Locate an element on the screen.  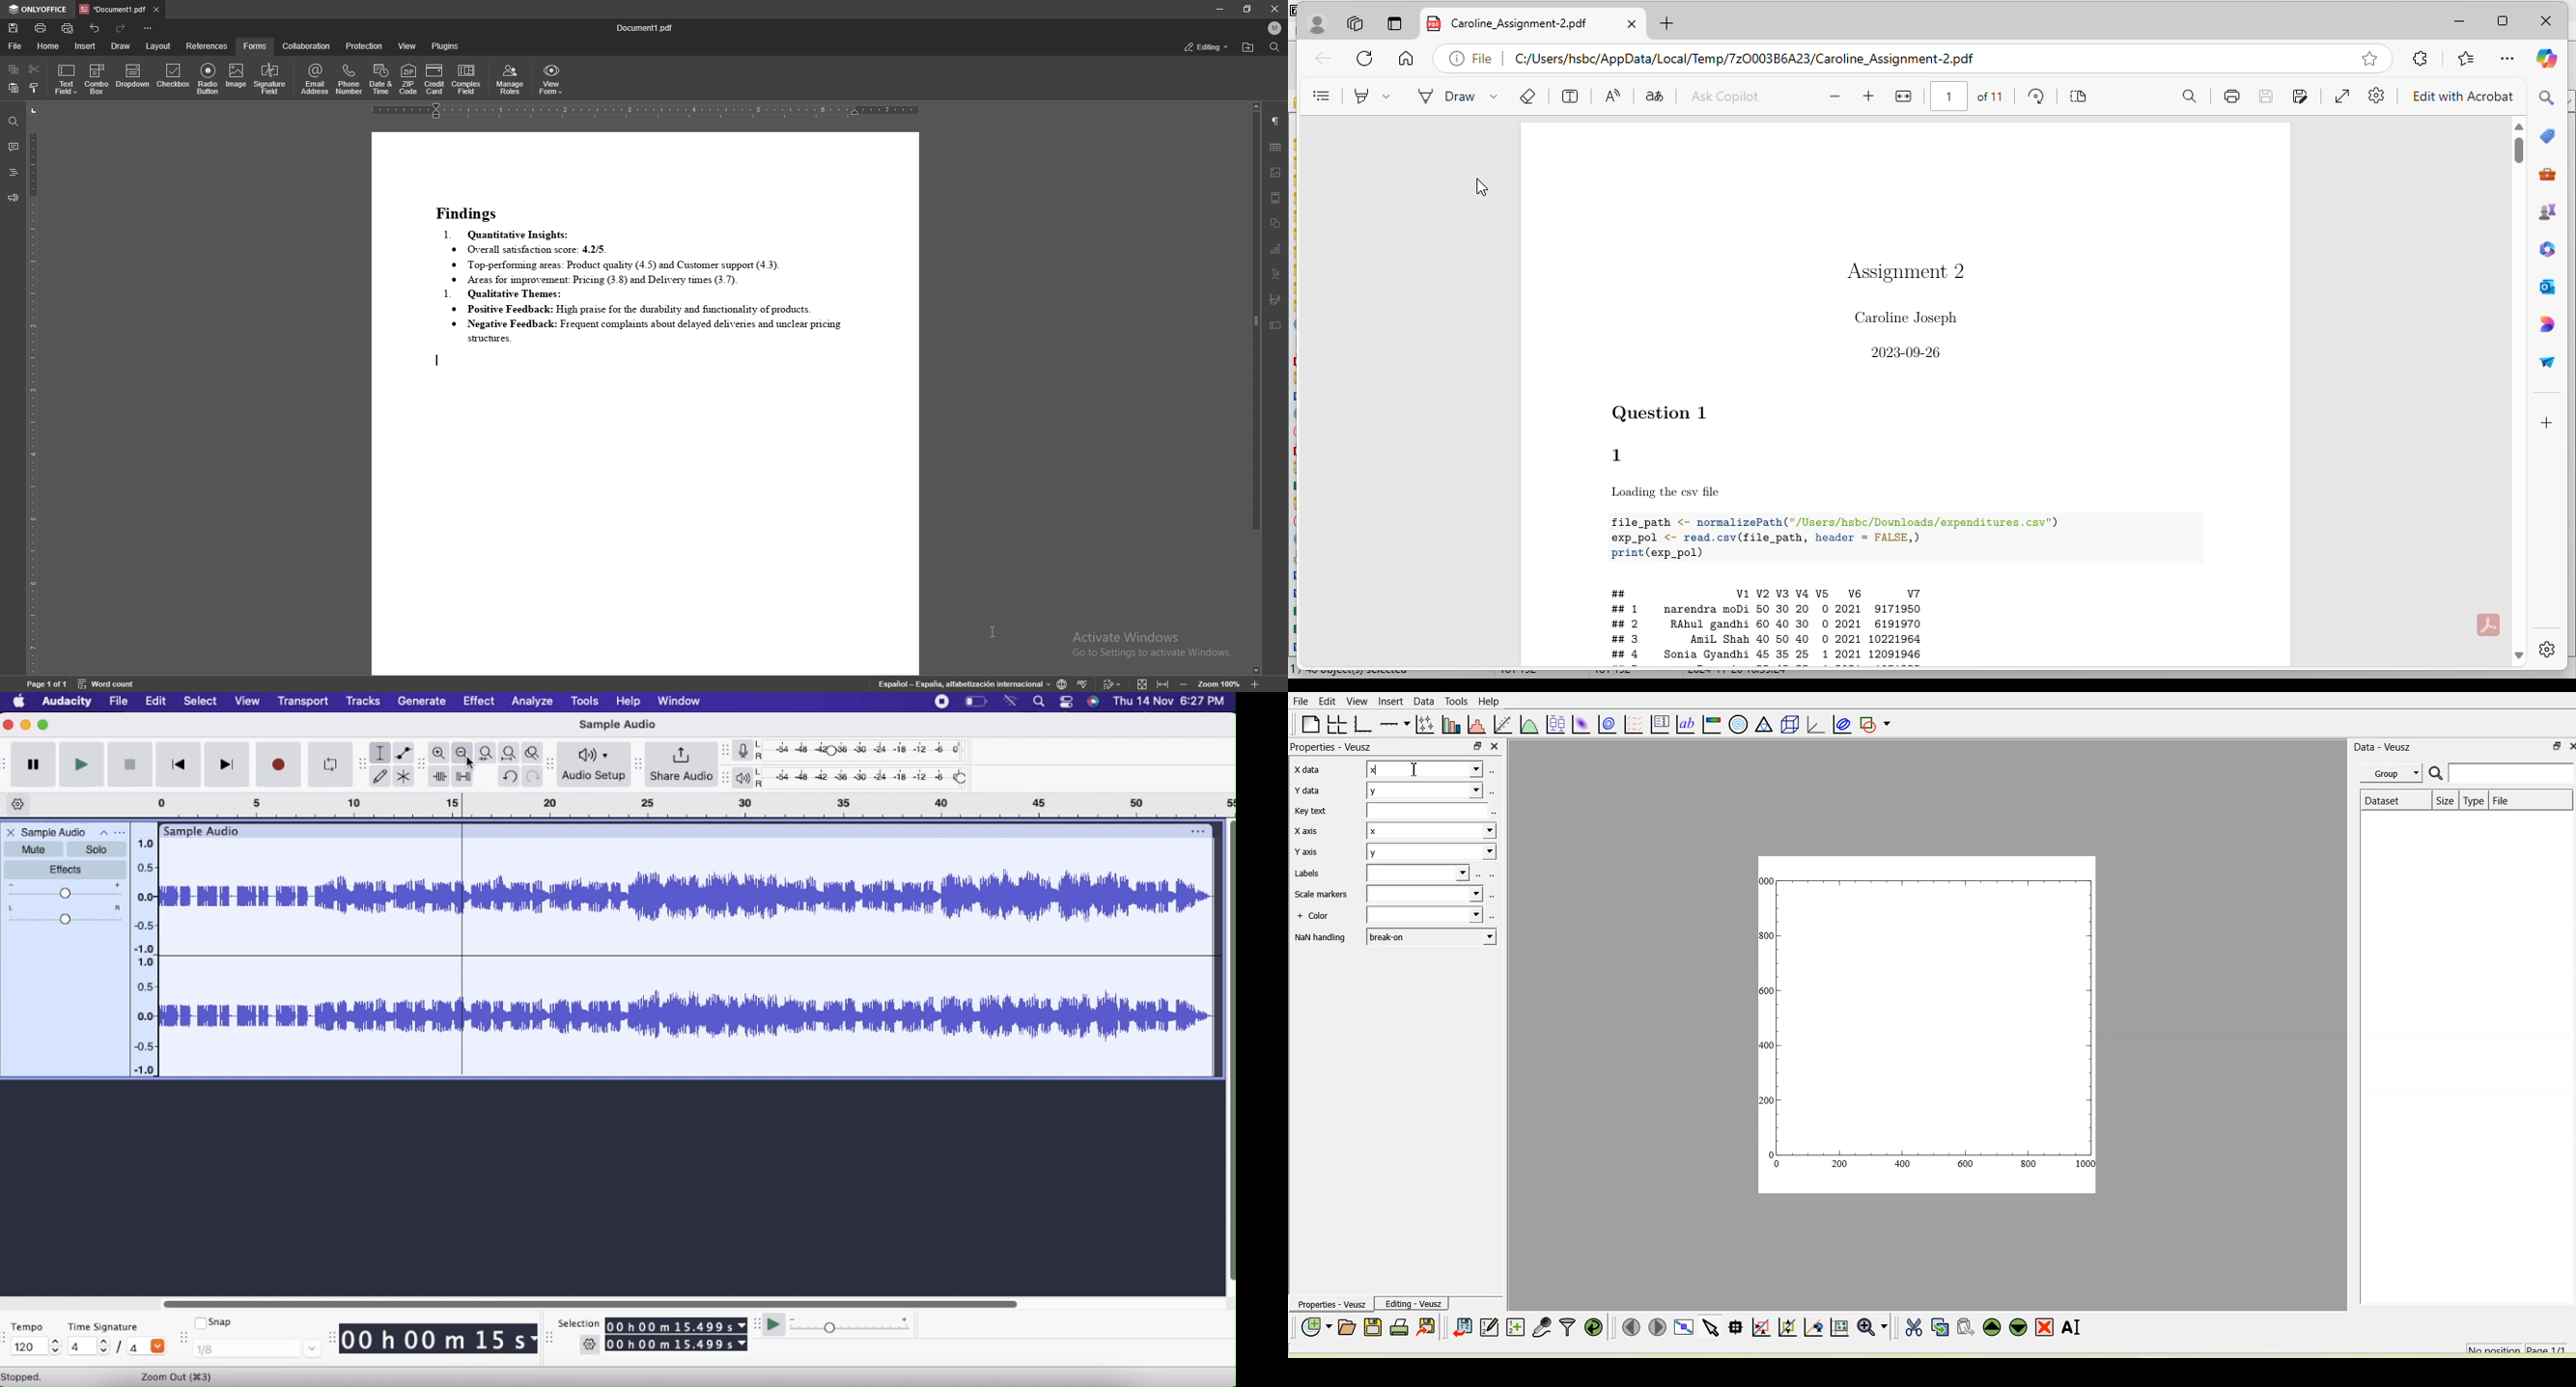
zoom in is located at coordinates (1255, 684).